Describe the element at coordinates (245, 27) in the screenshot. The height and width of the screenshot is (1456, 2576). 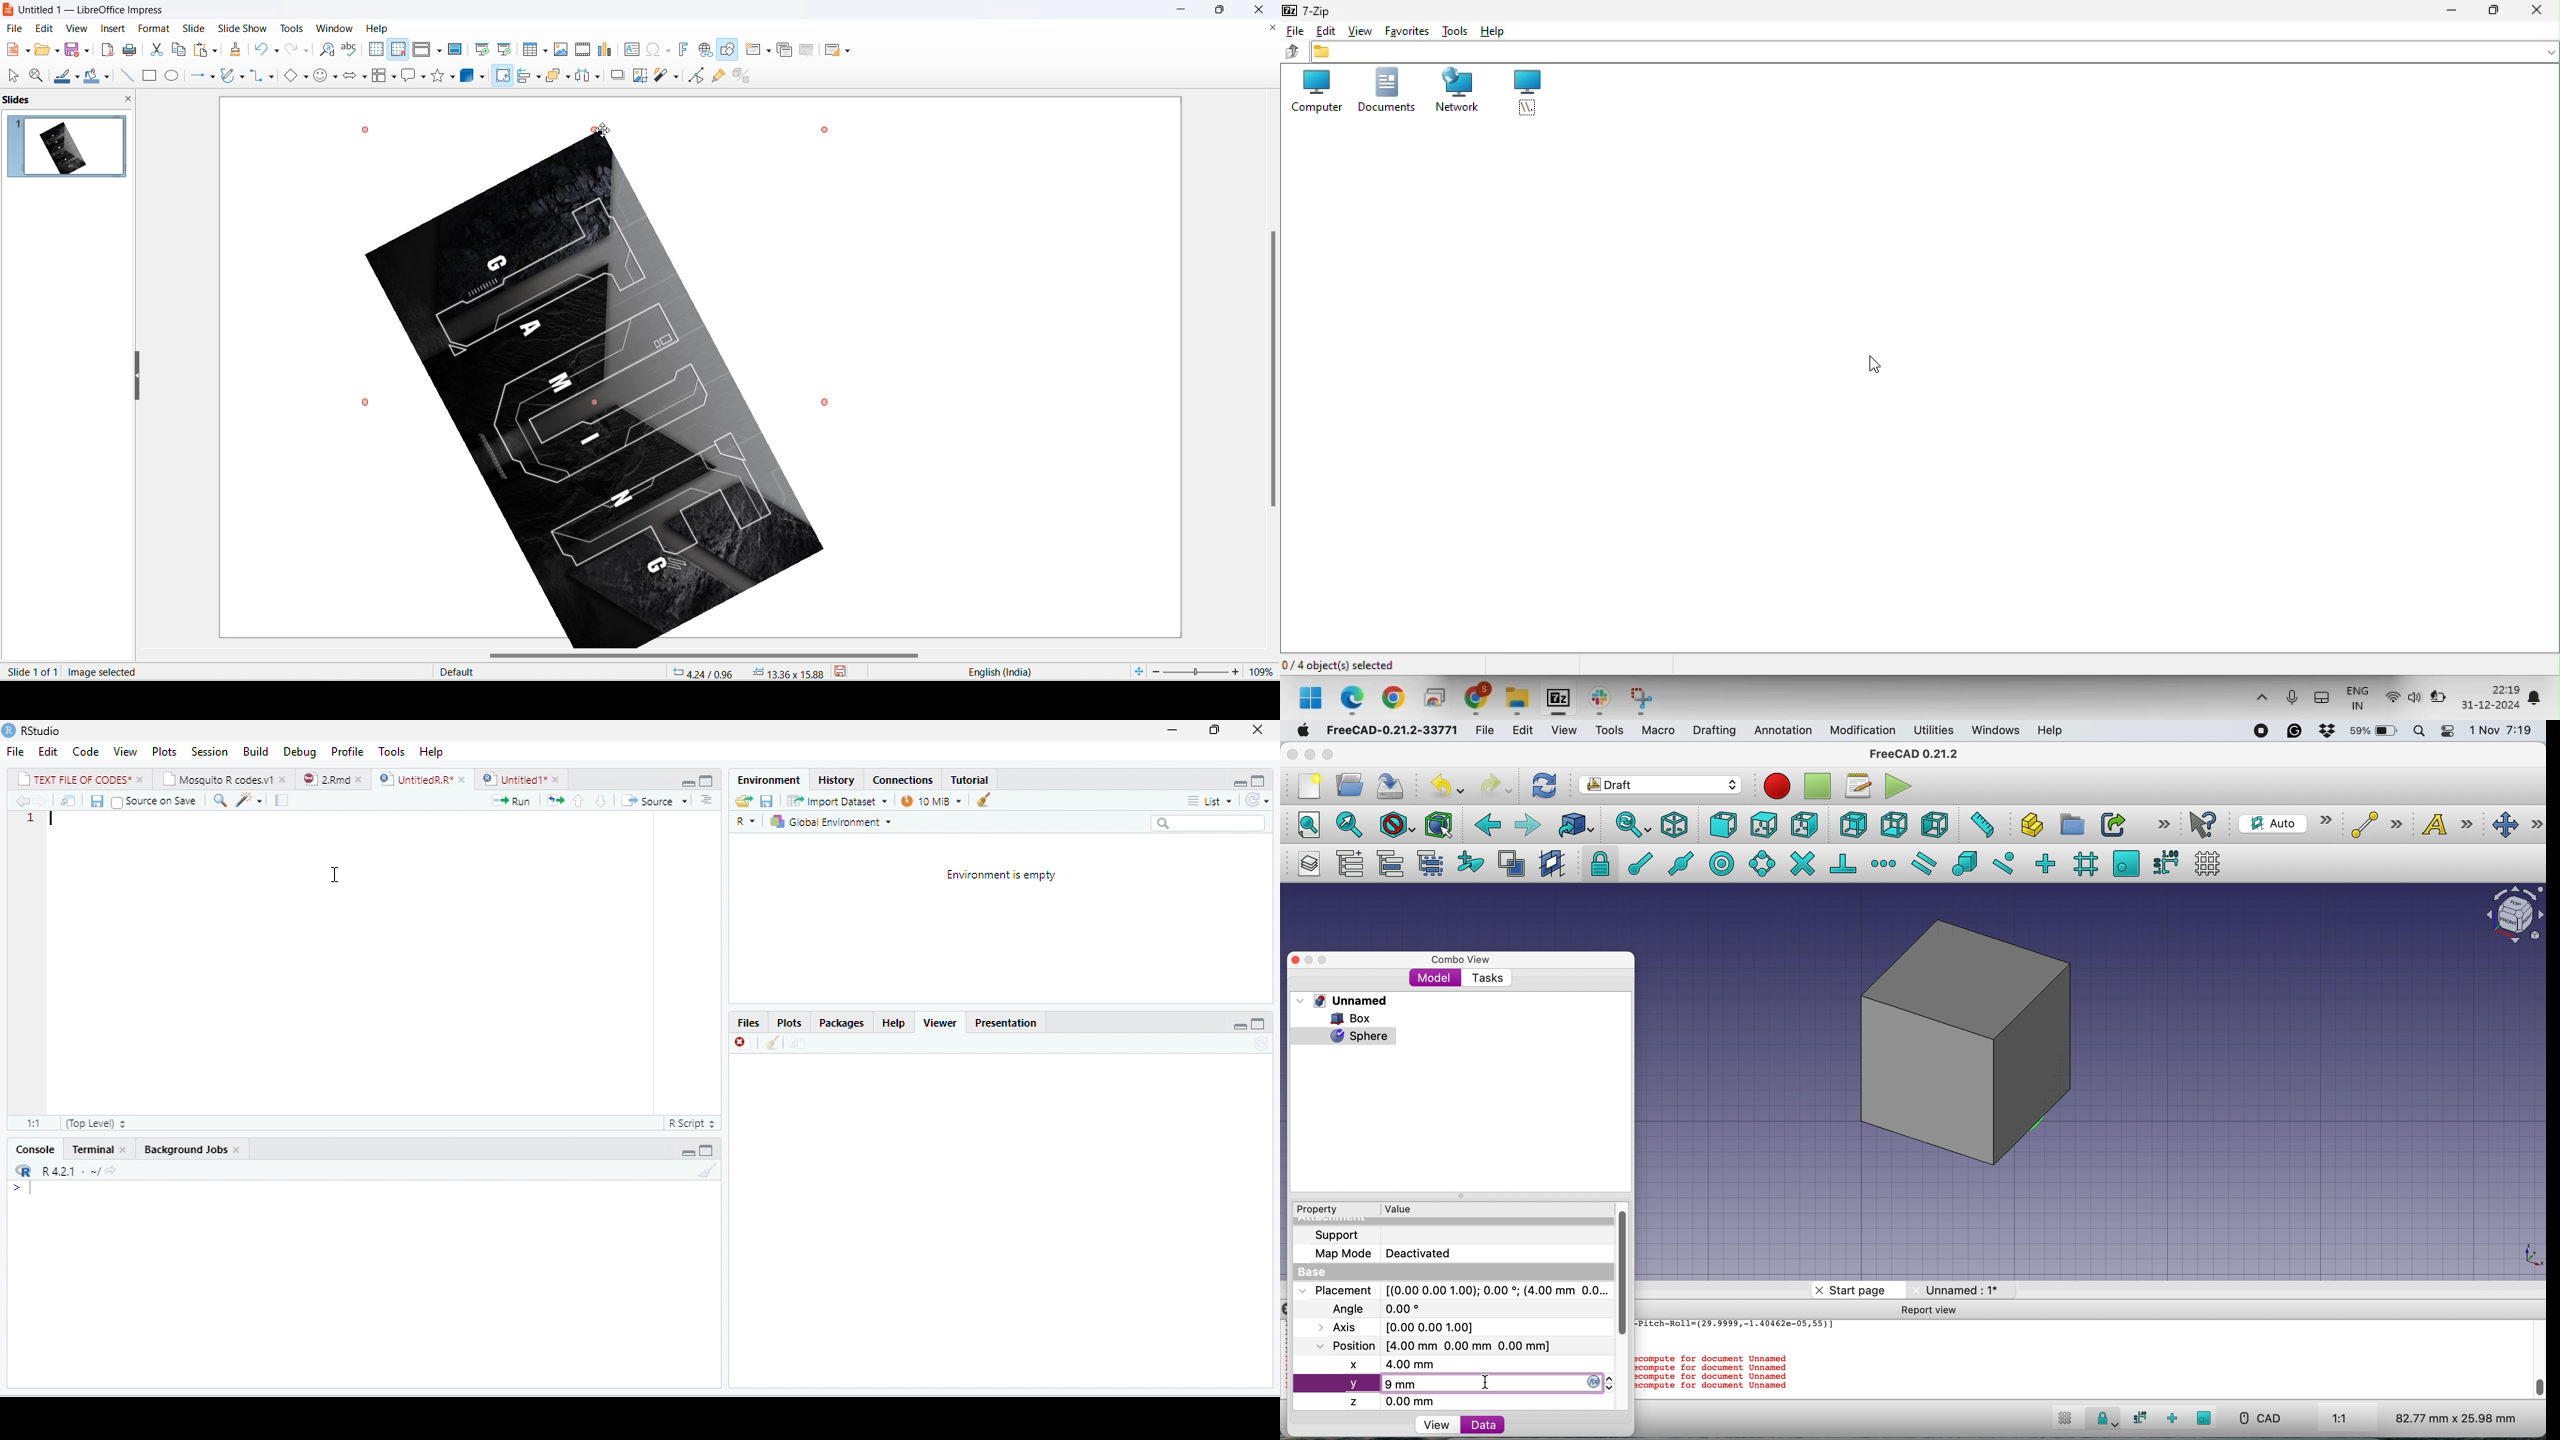
I see `slide show` at that location.